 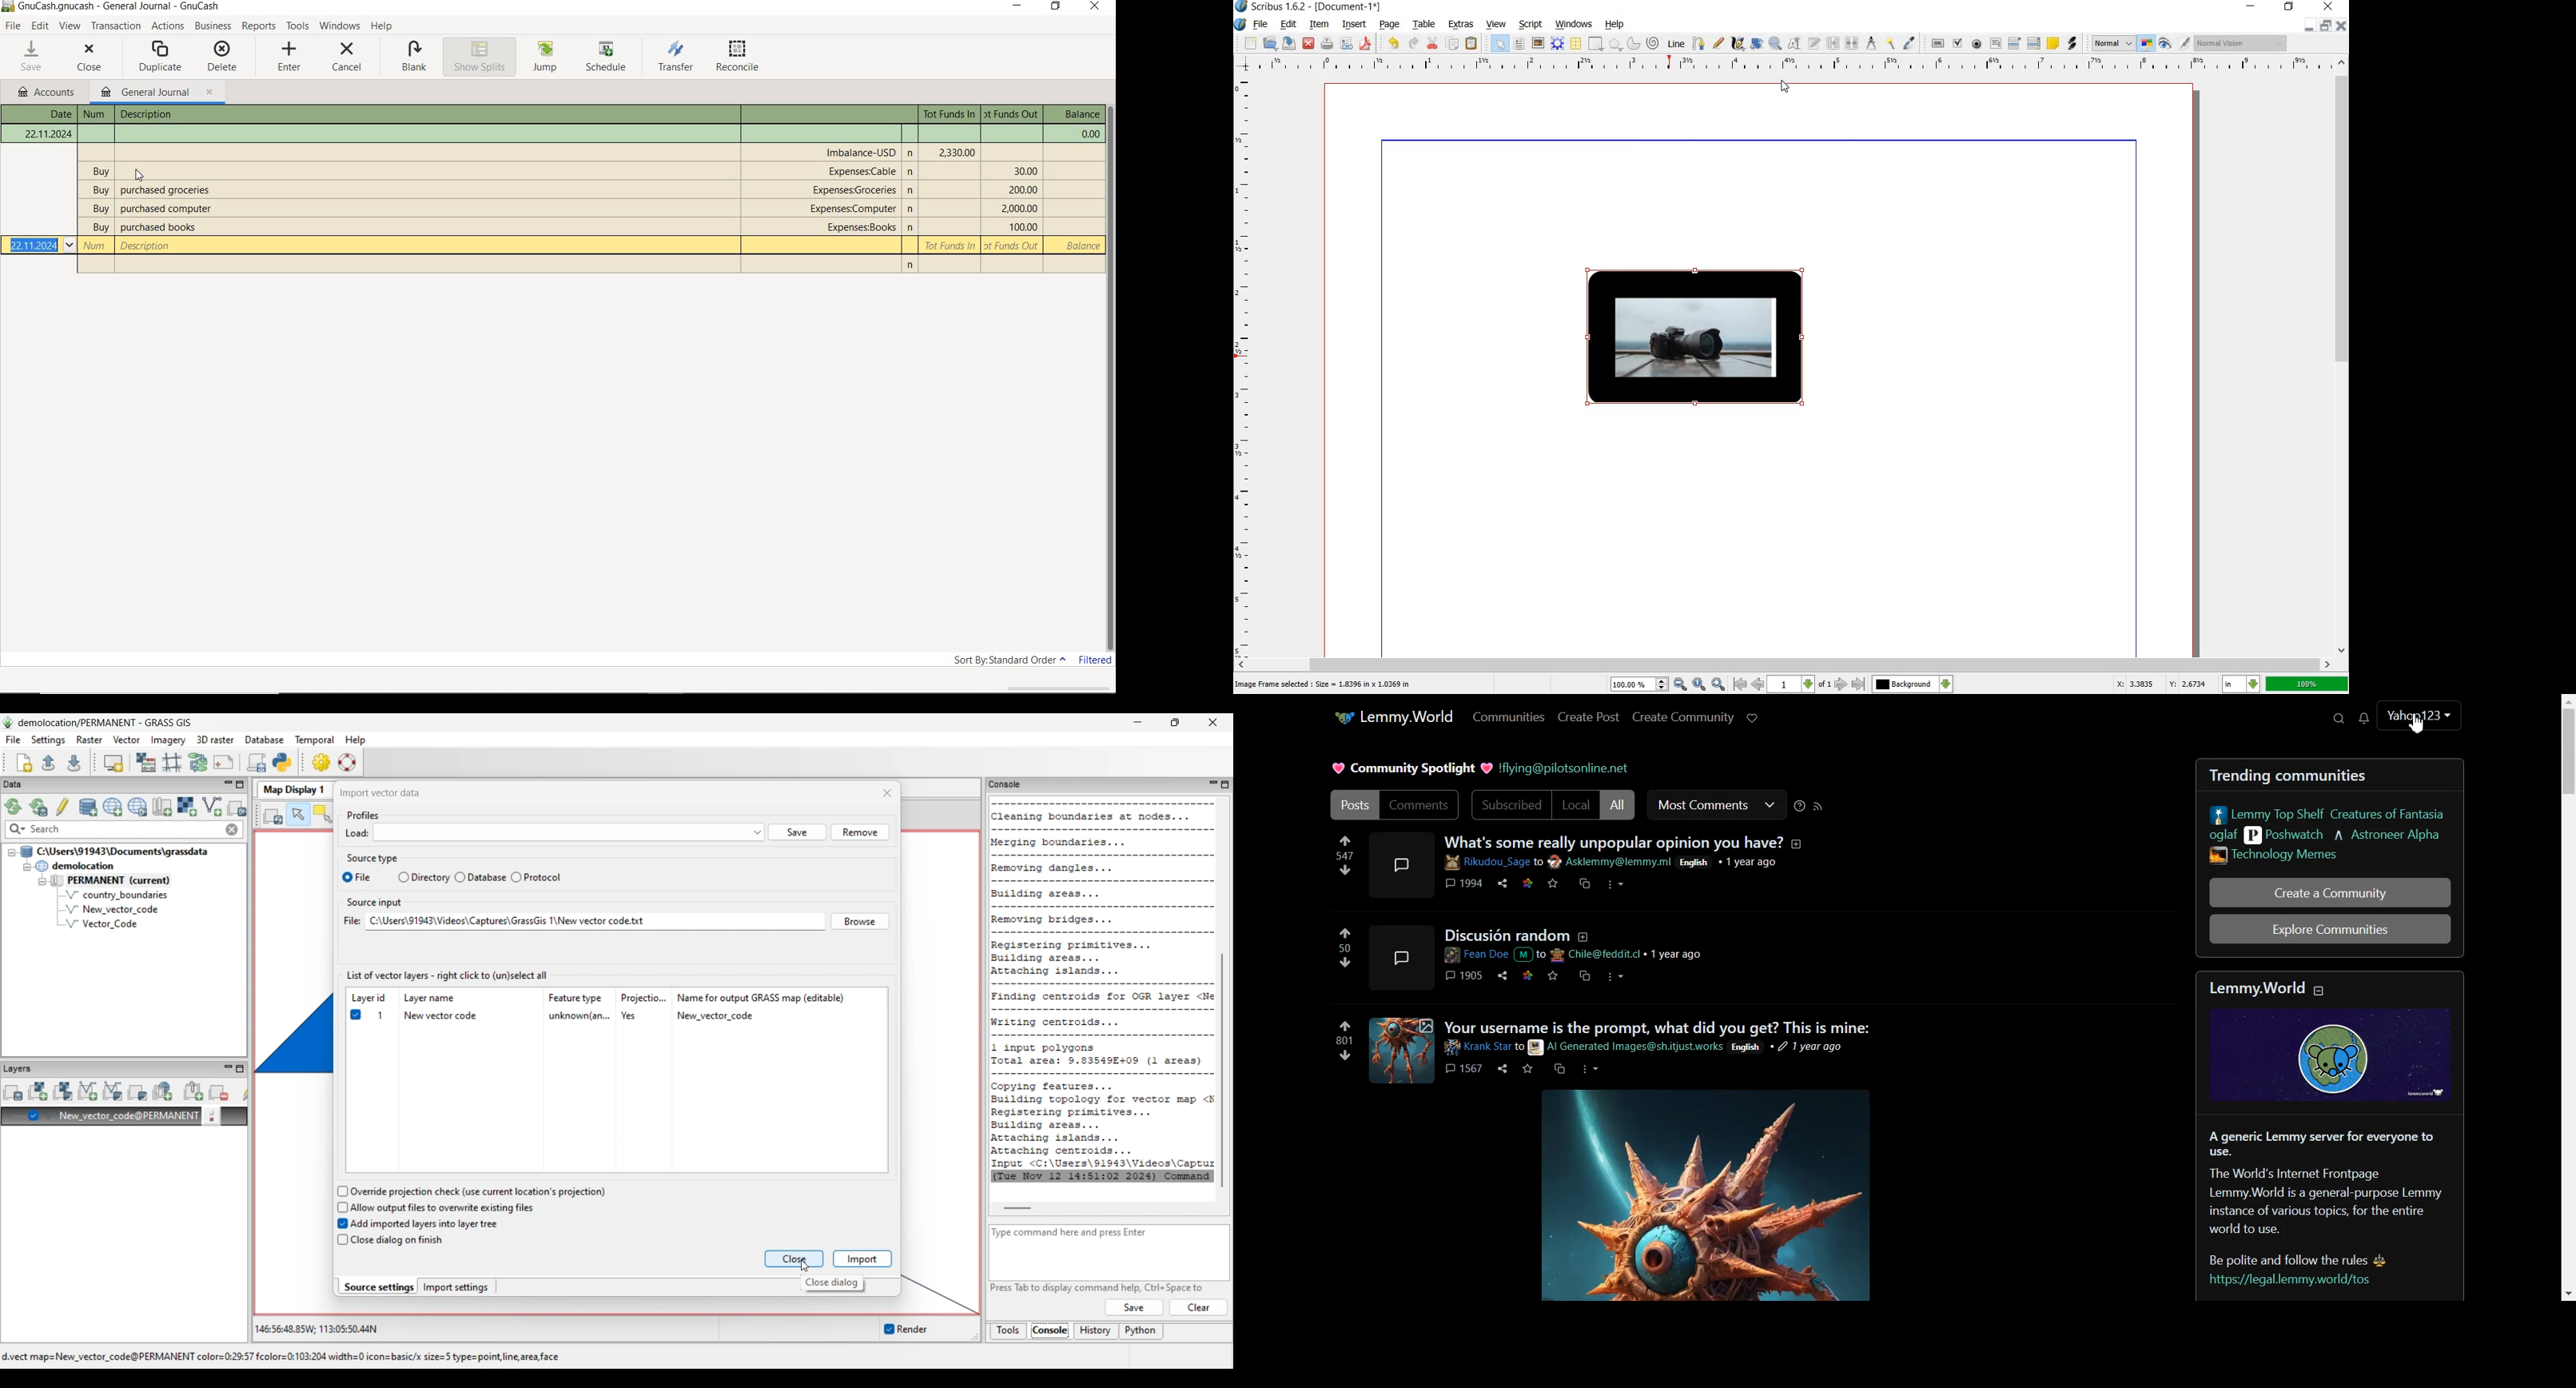 I want to click on transaction, so click(x=116, y=26).